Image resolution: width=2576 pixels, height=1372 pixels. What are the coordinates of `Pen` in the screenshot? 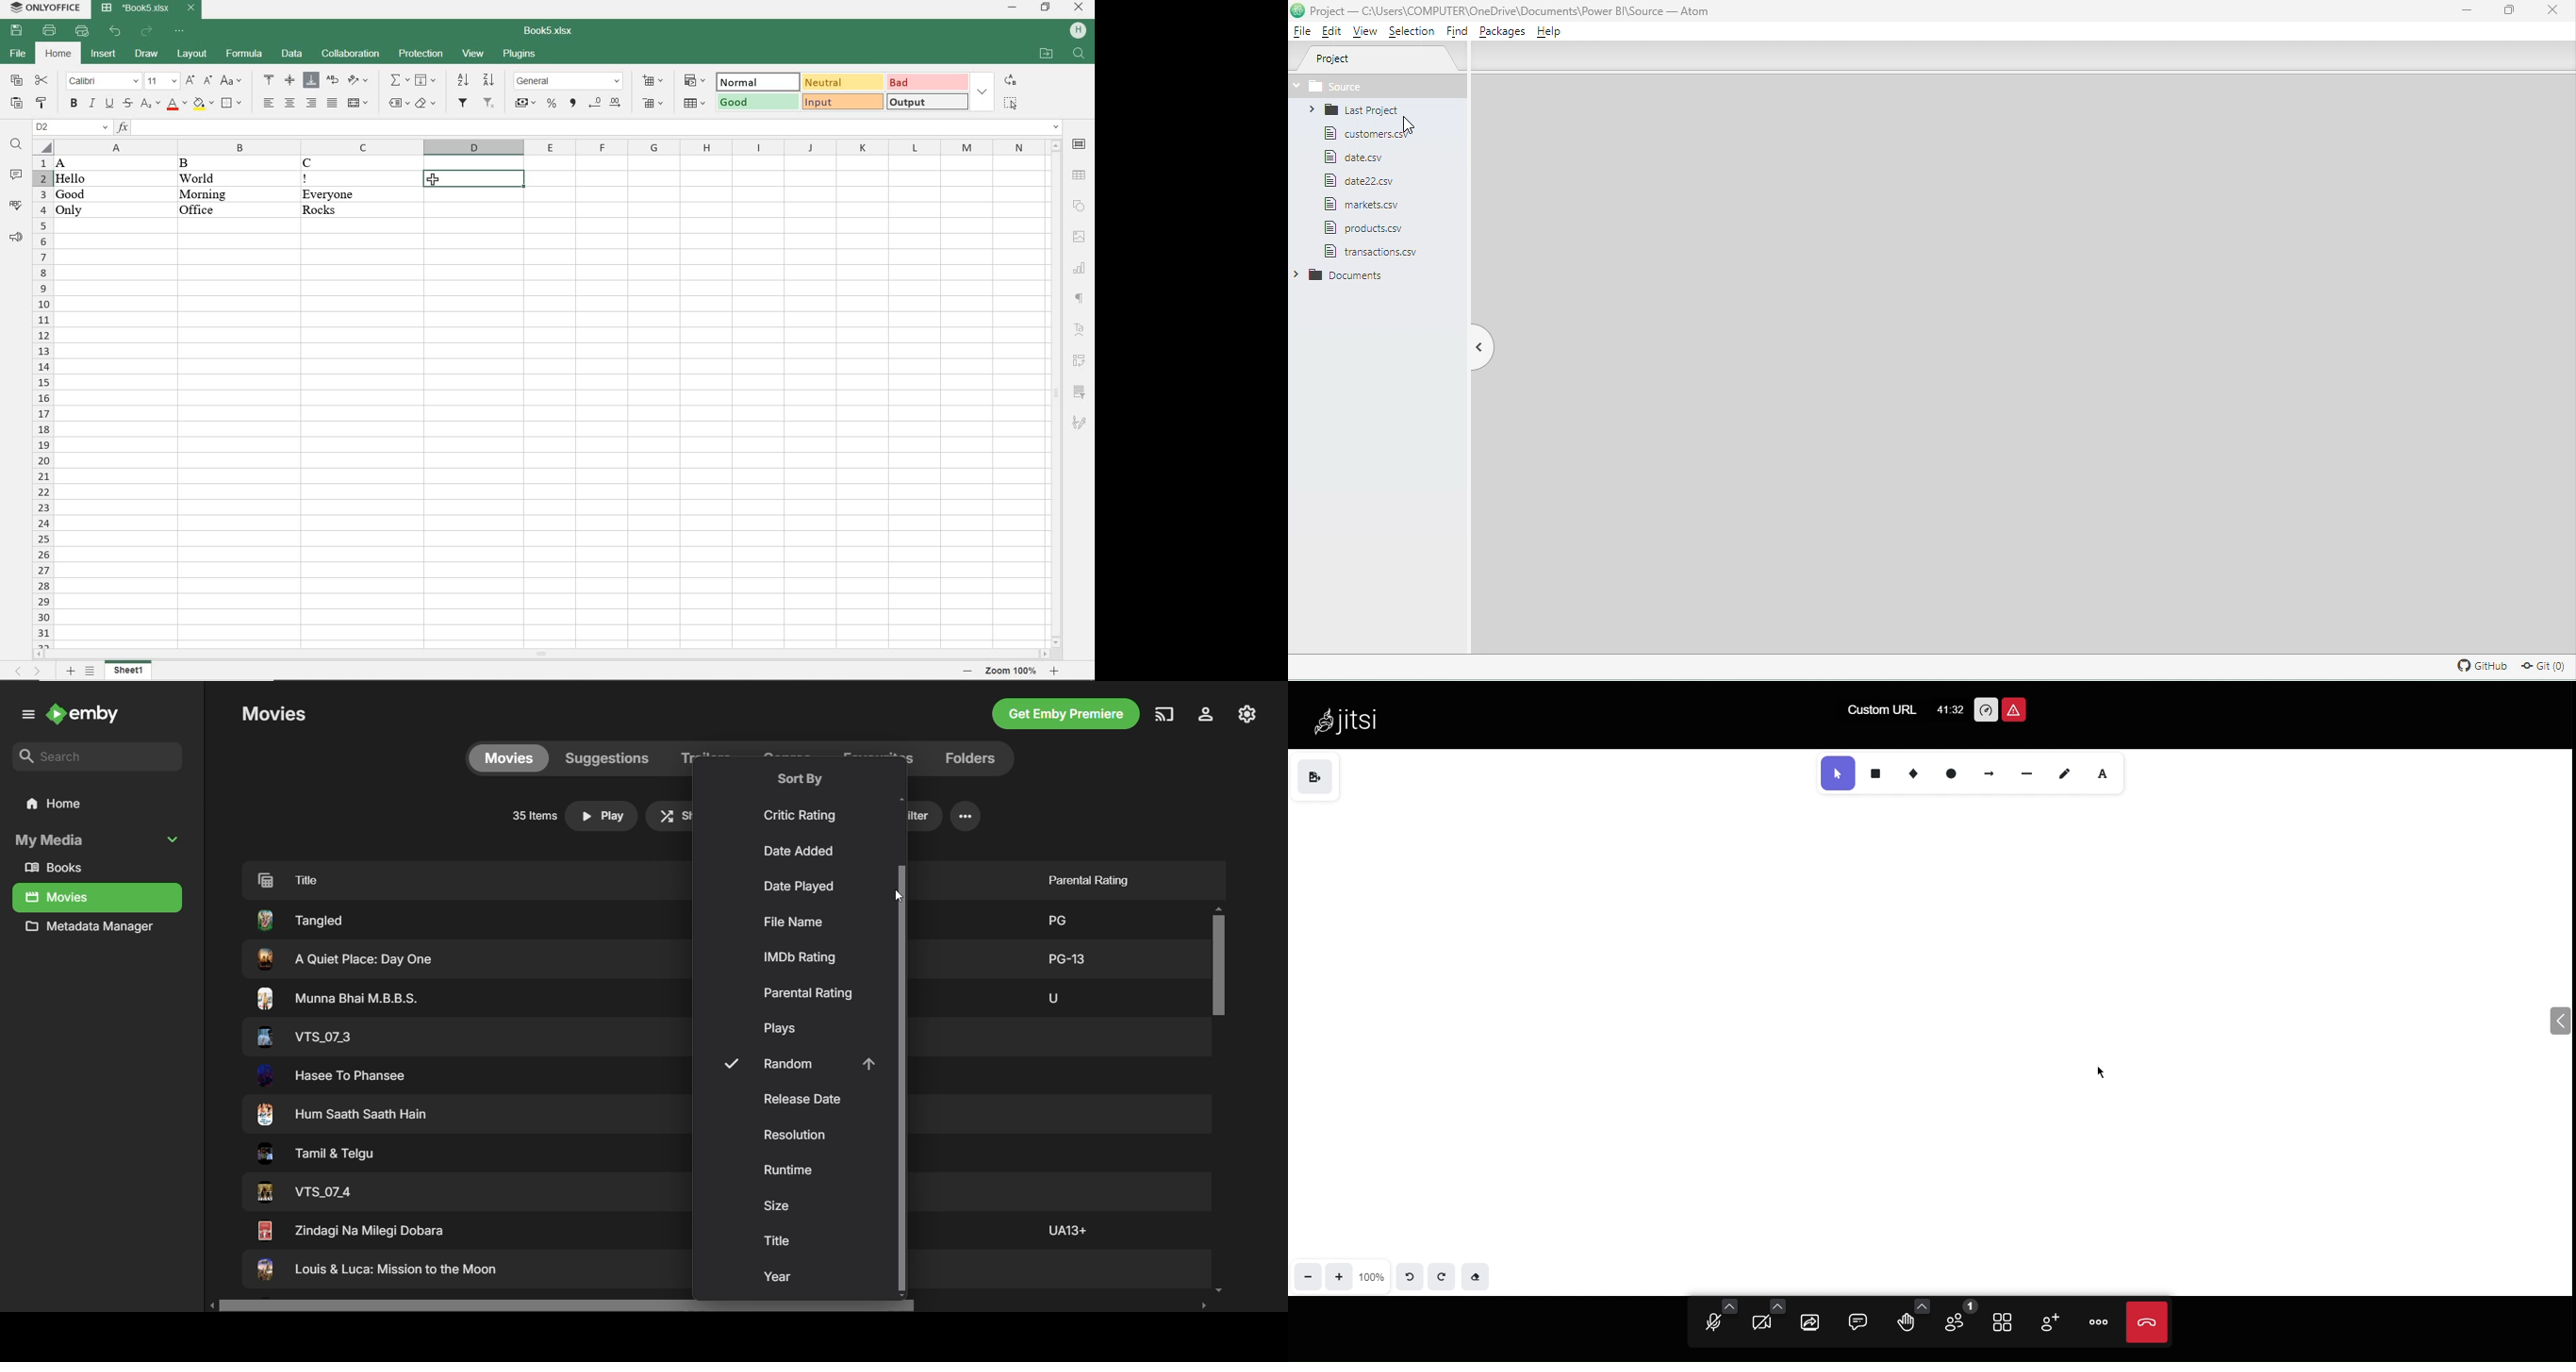 It's located at (2068, 773).